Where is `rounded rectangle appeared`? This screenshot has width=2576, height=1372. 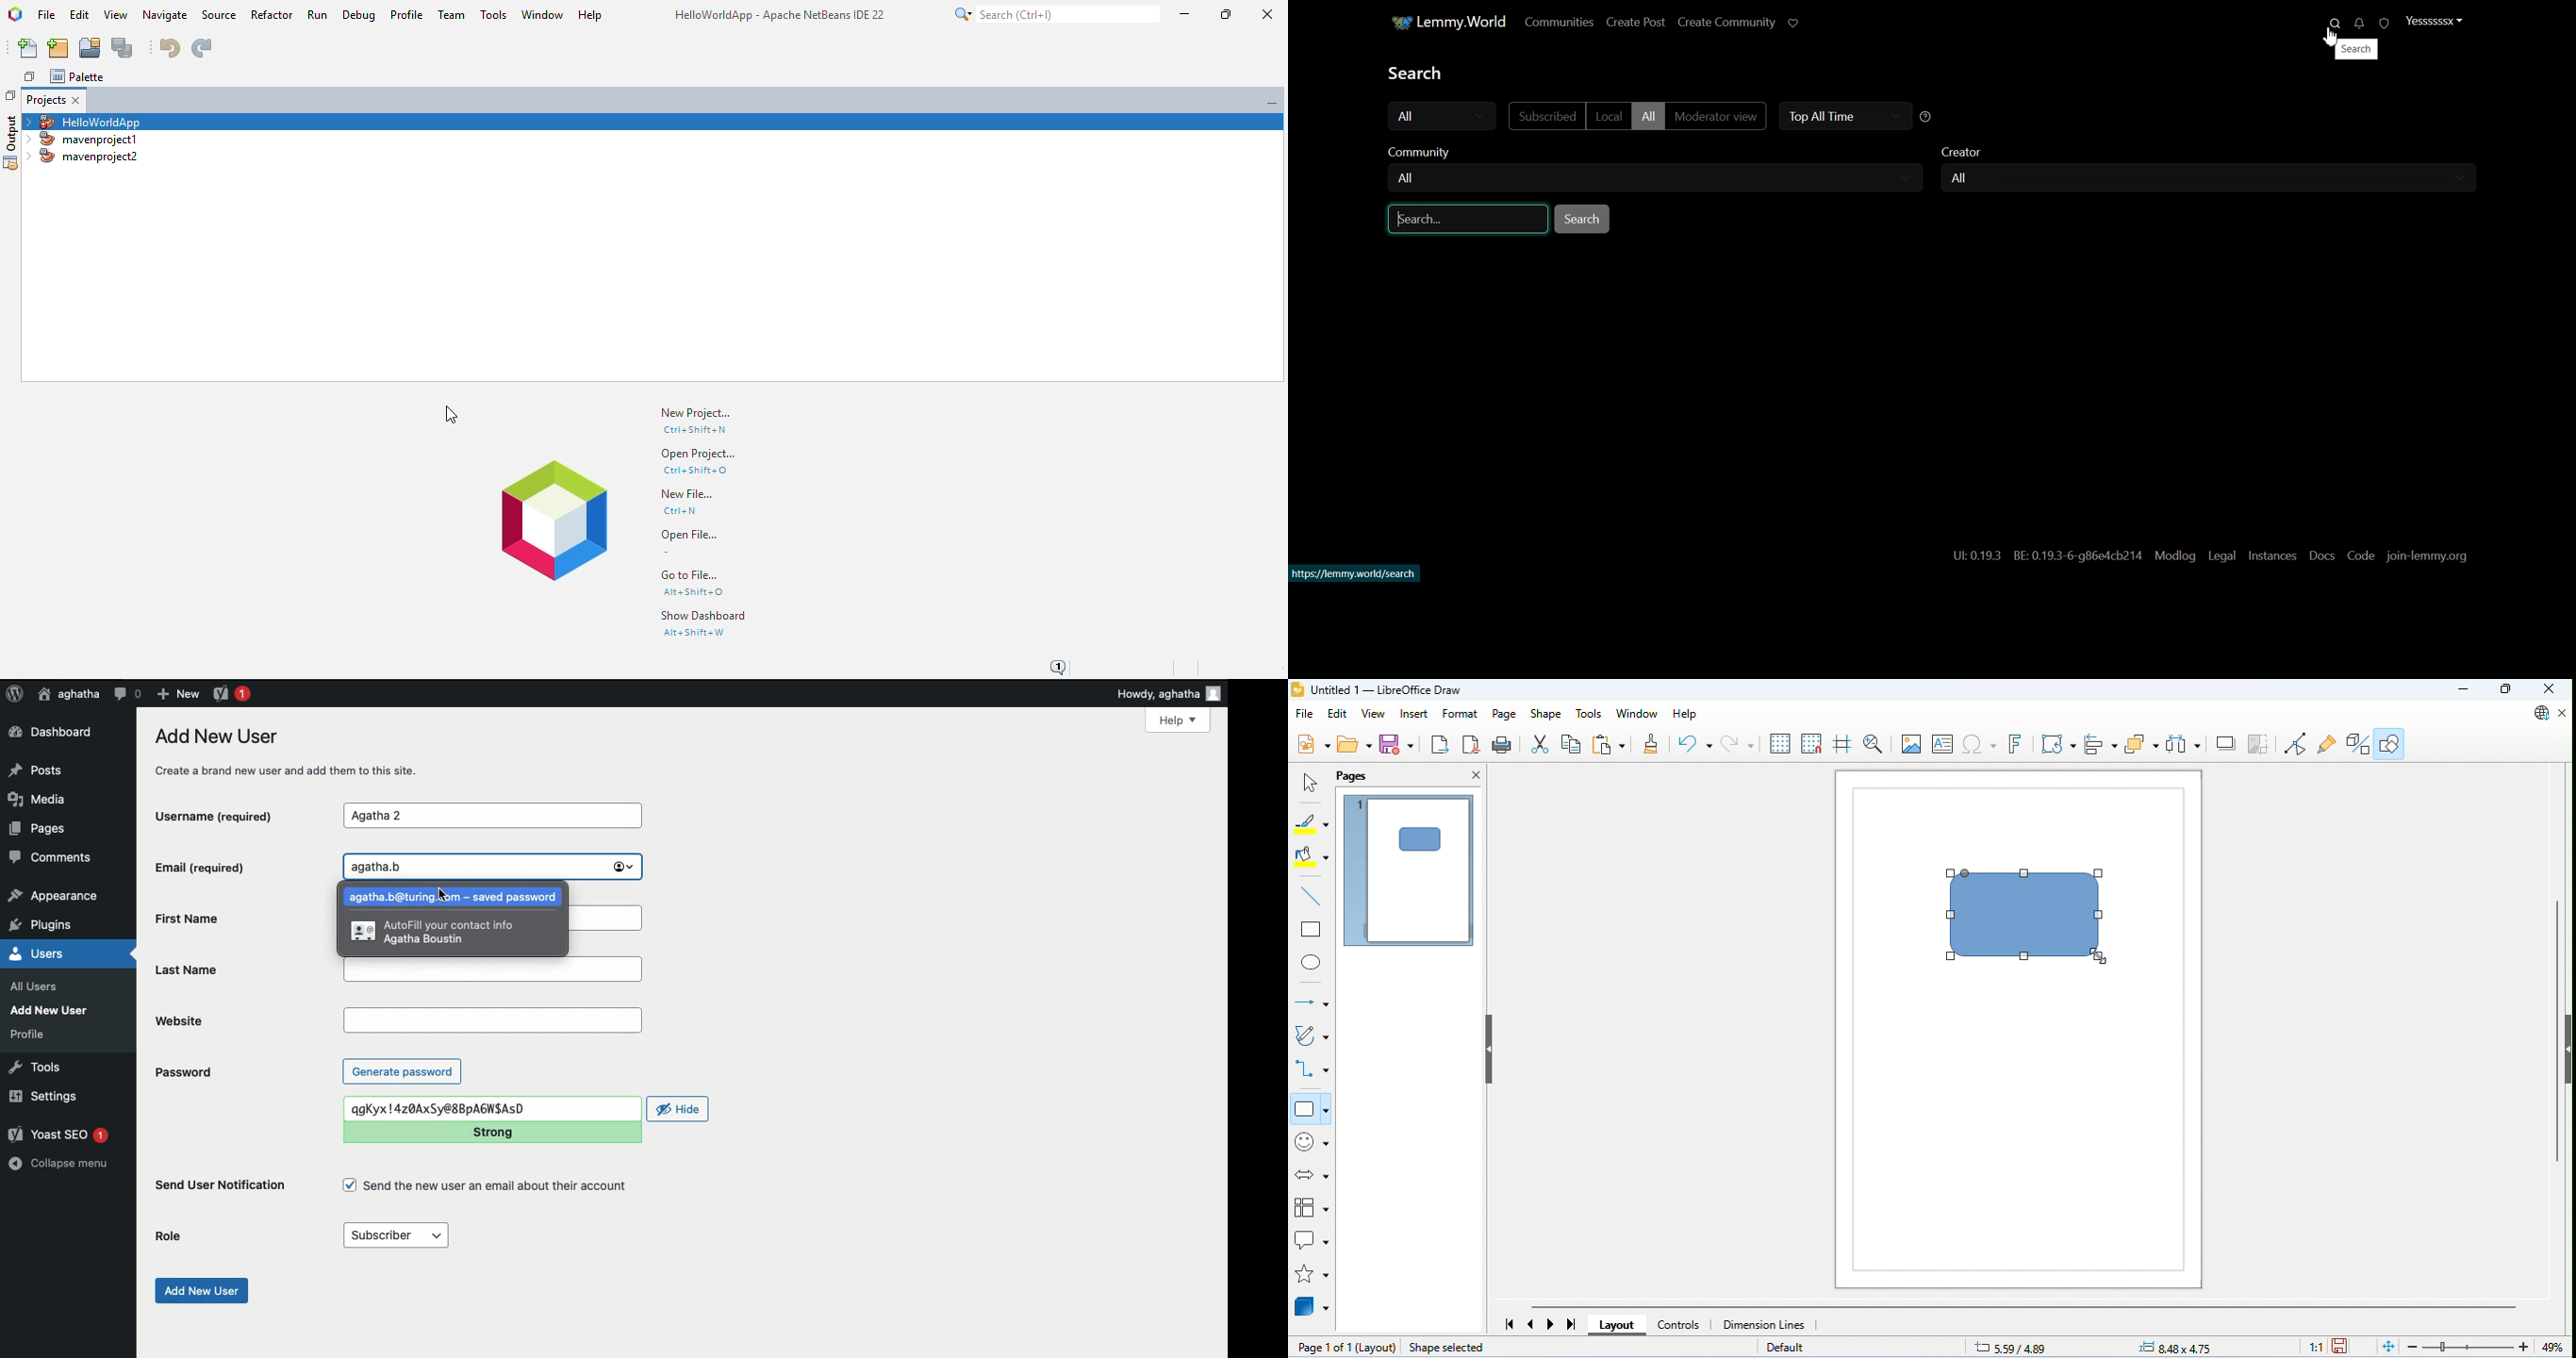
rounded rectangle appeared is located at coordinates (2027, 917).